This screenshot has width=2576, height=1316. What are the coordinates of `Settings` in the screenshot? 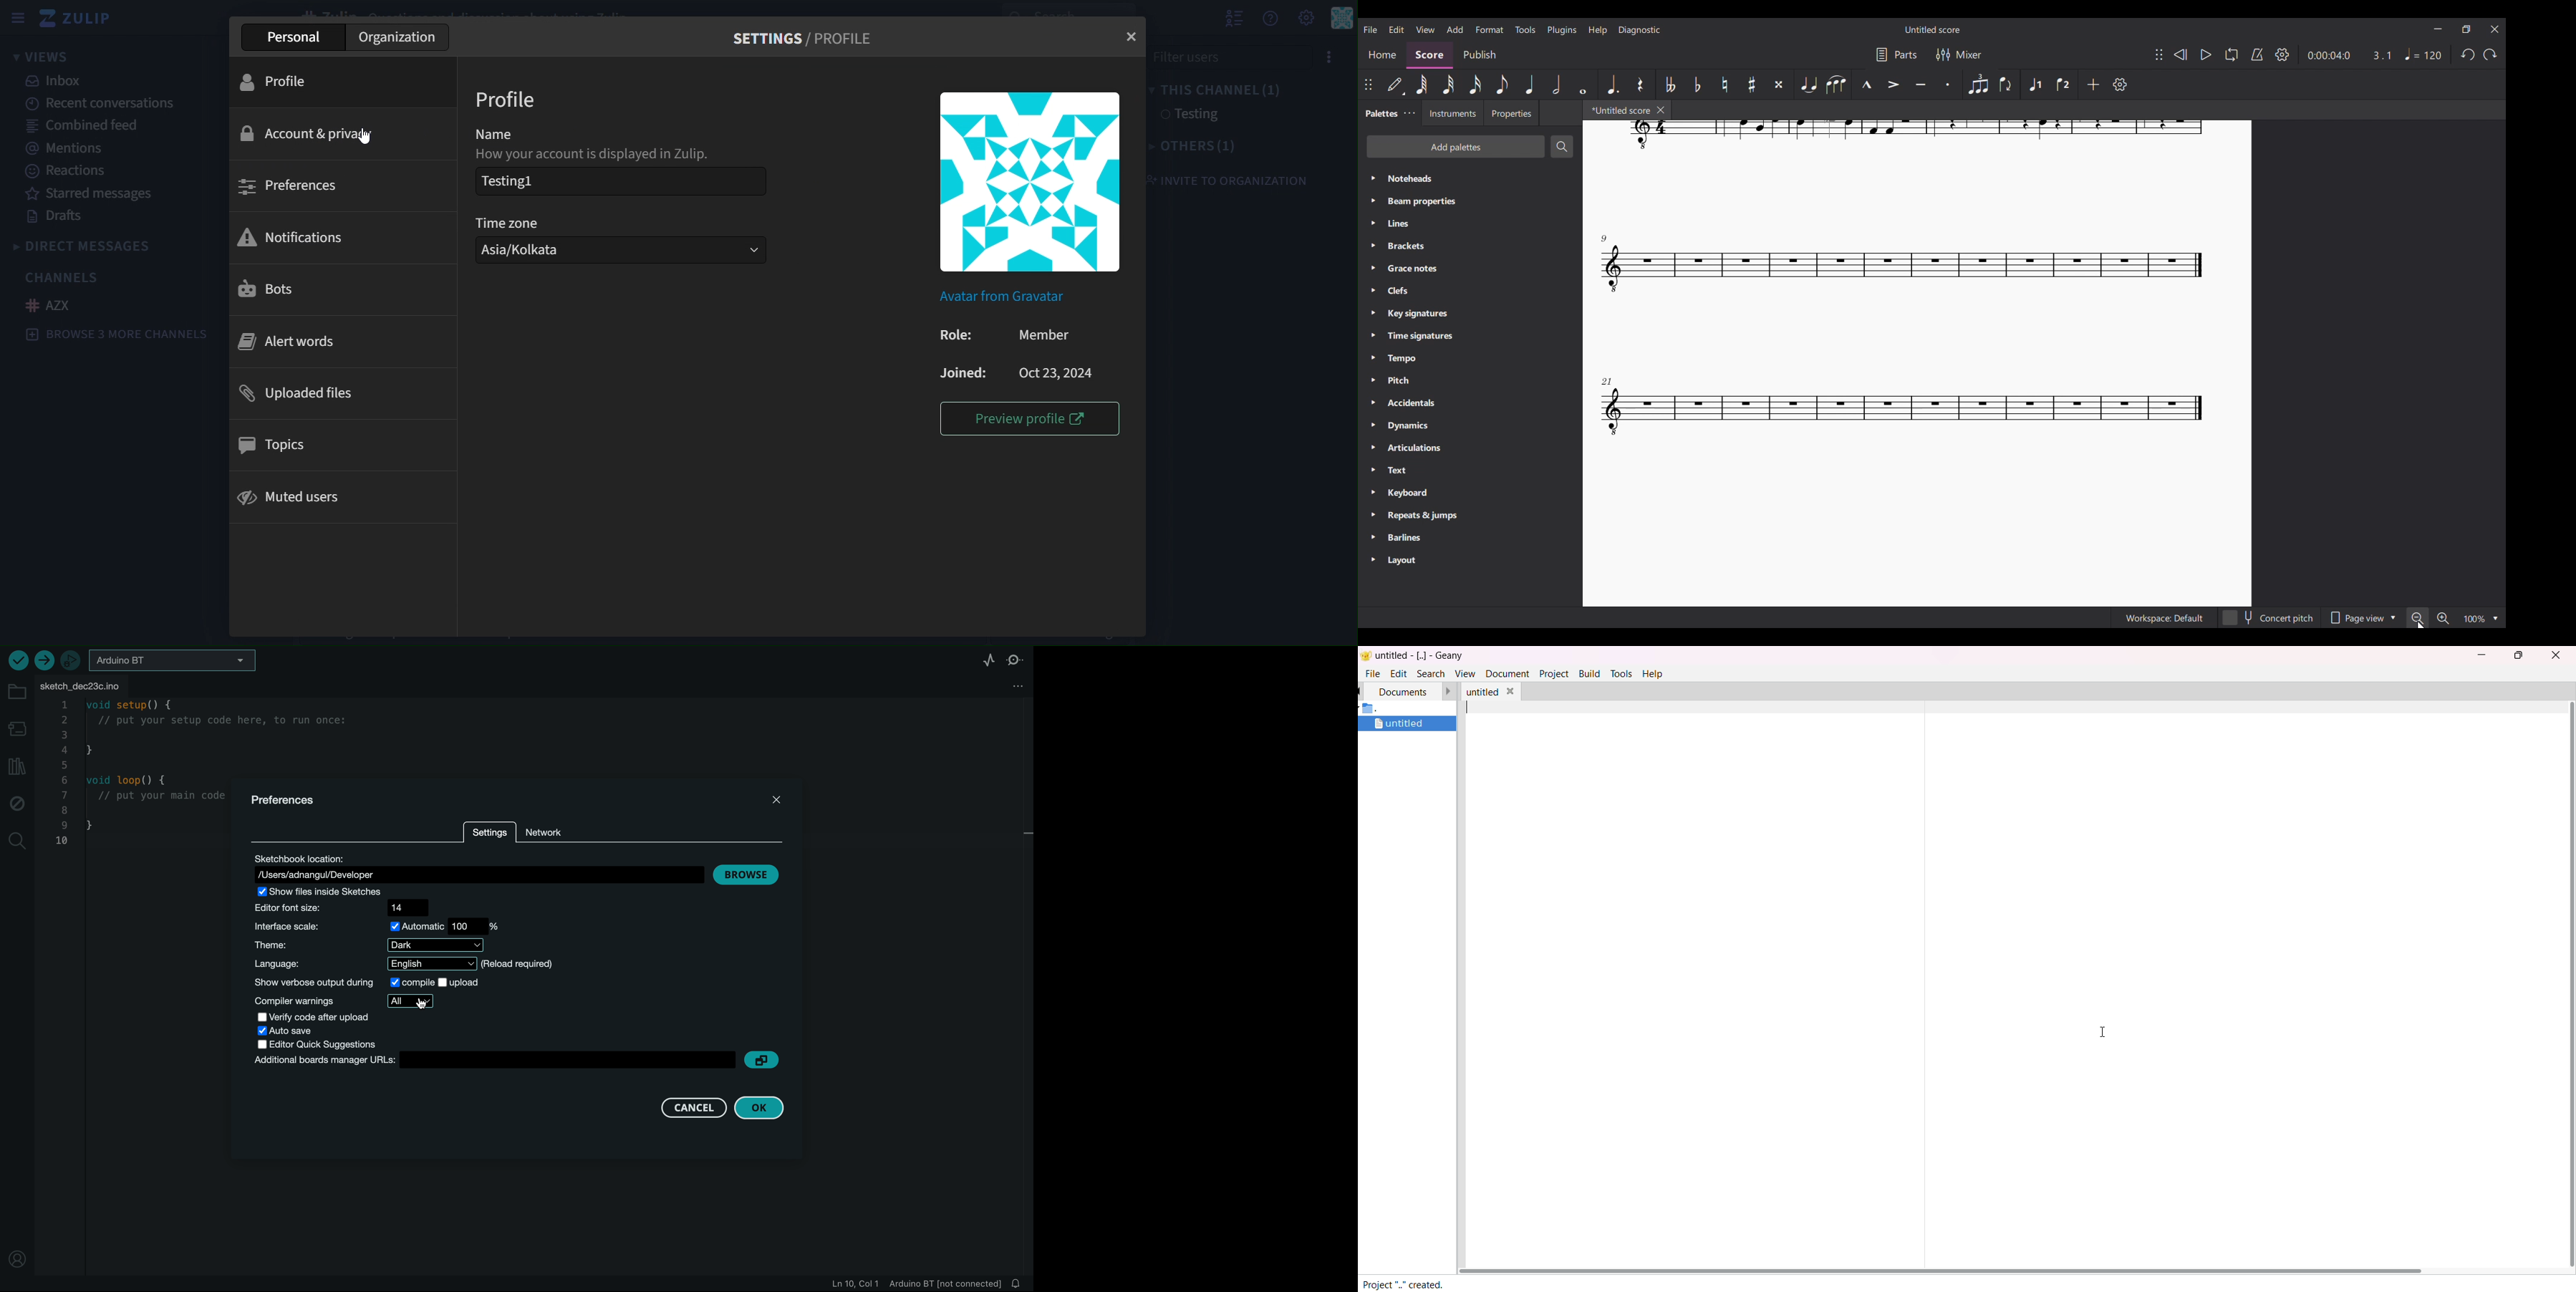 It's located at (2120, 84).